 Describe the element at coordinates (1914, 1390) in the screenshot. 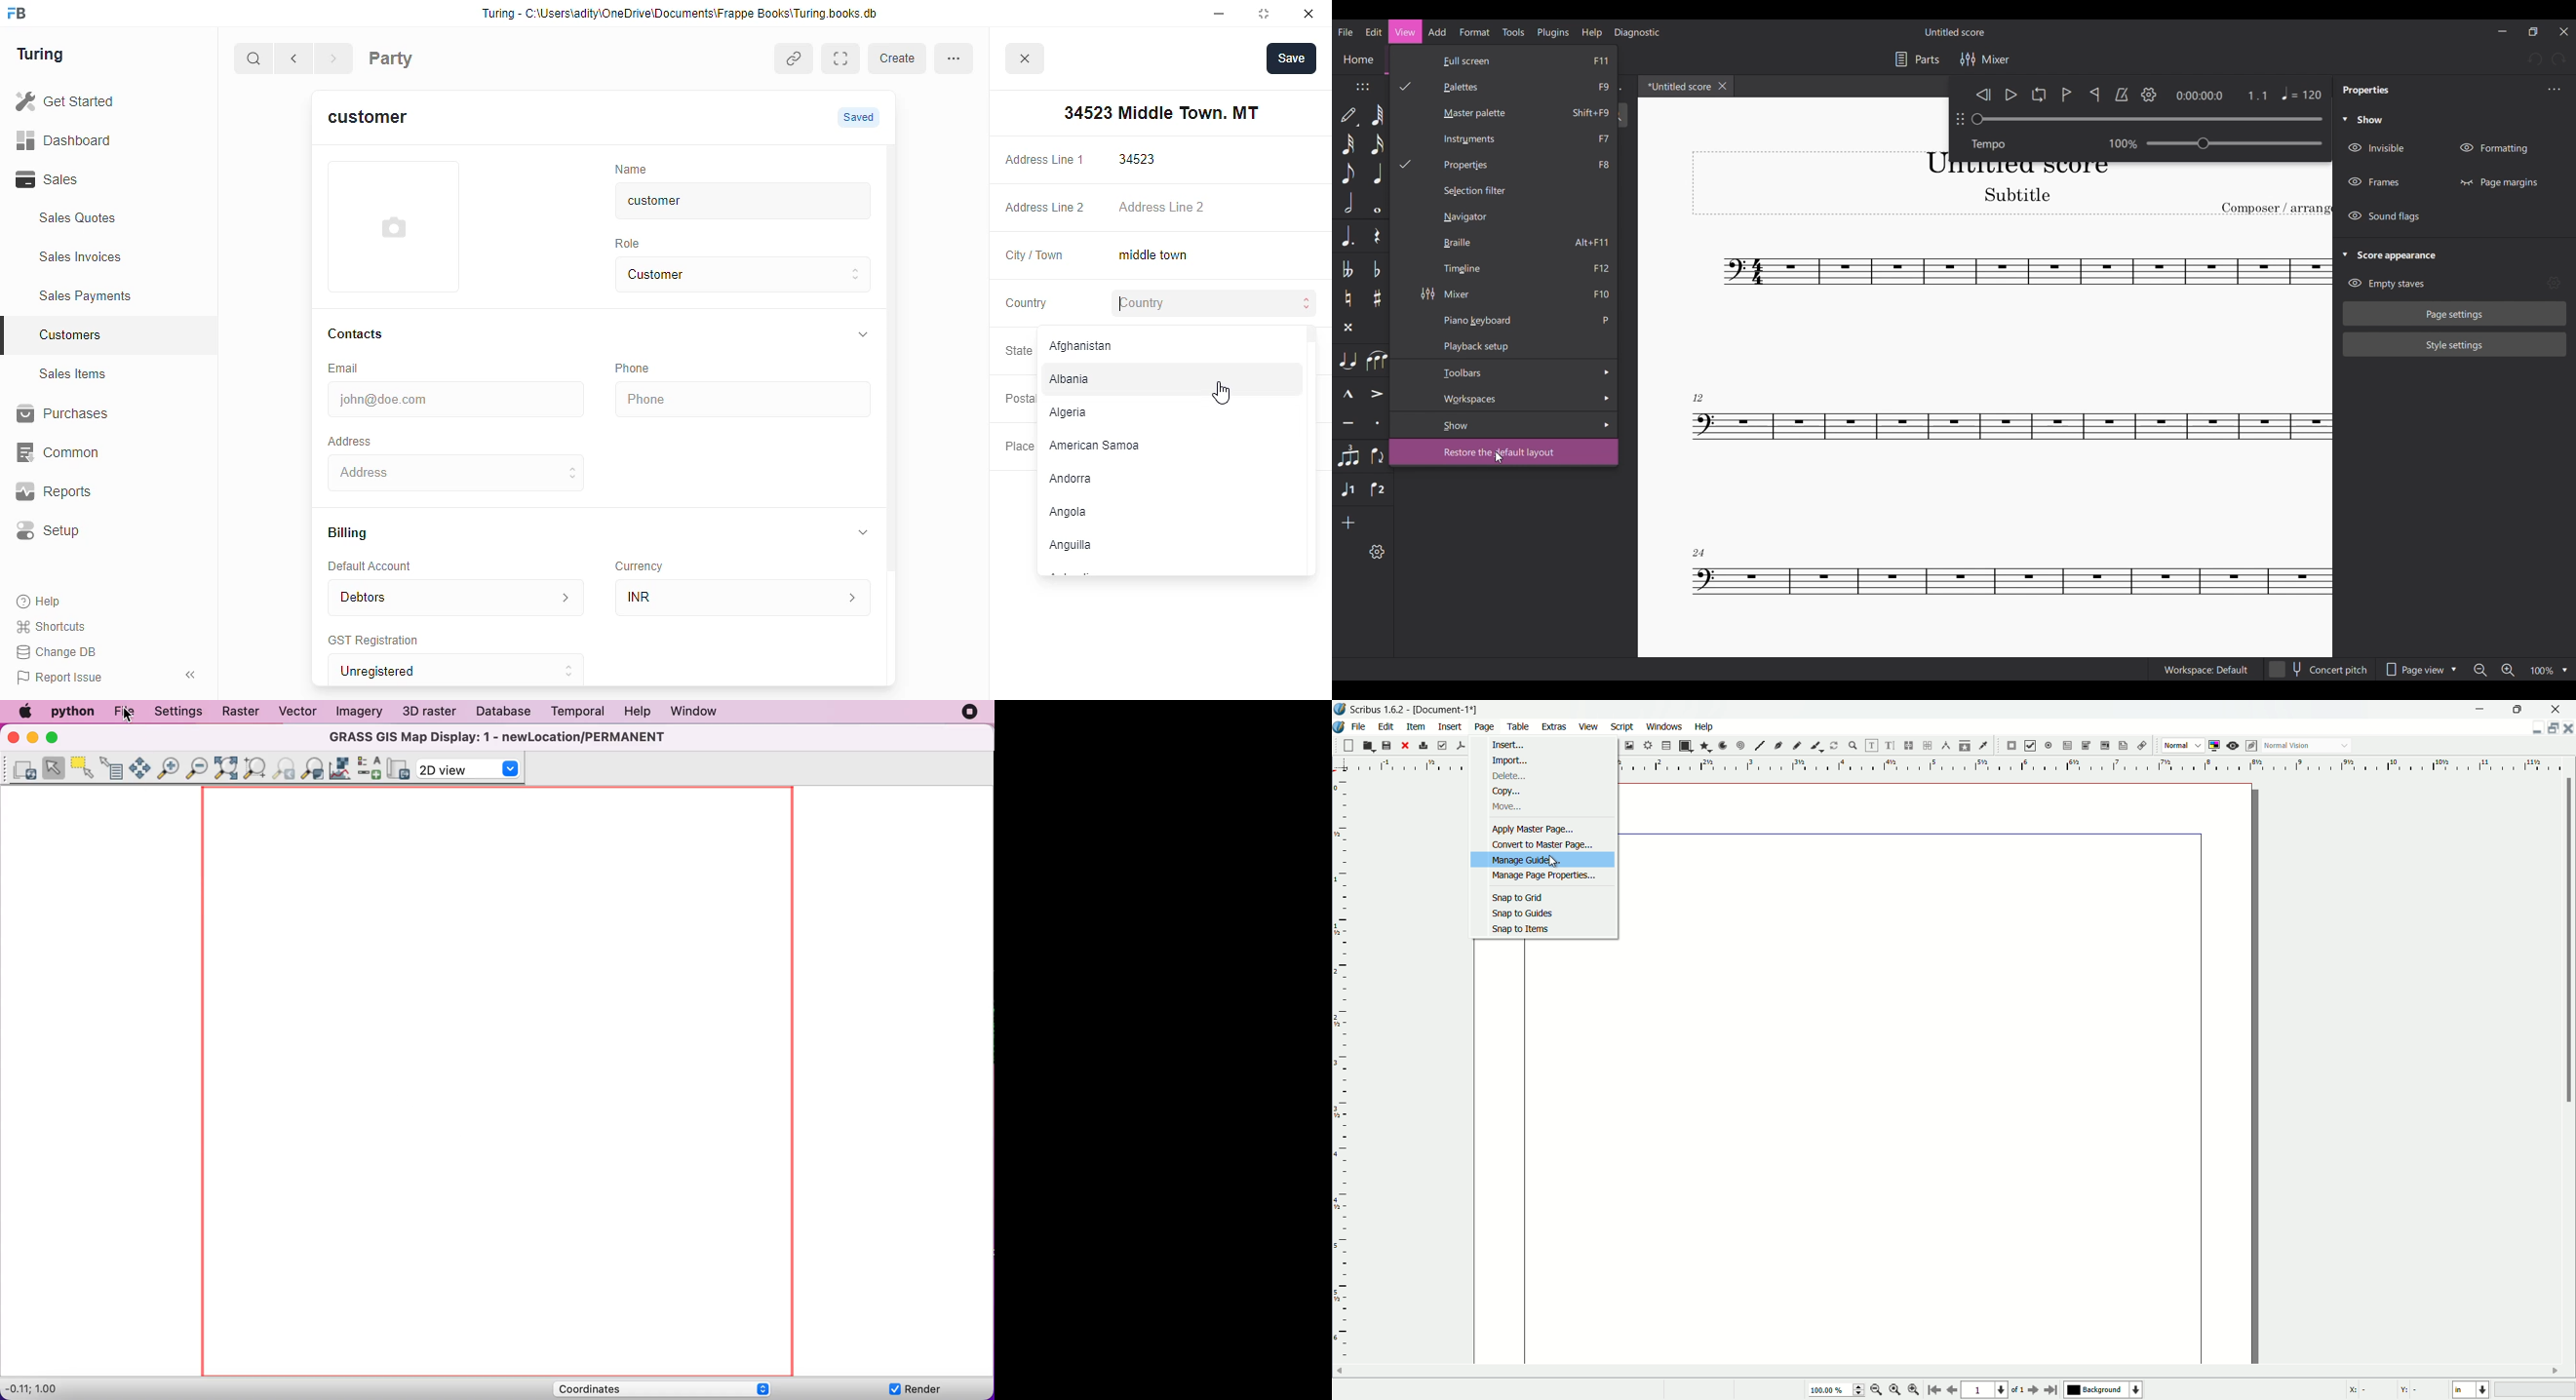

I see `zoom in` at that location.